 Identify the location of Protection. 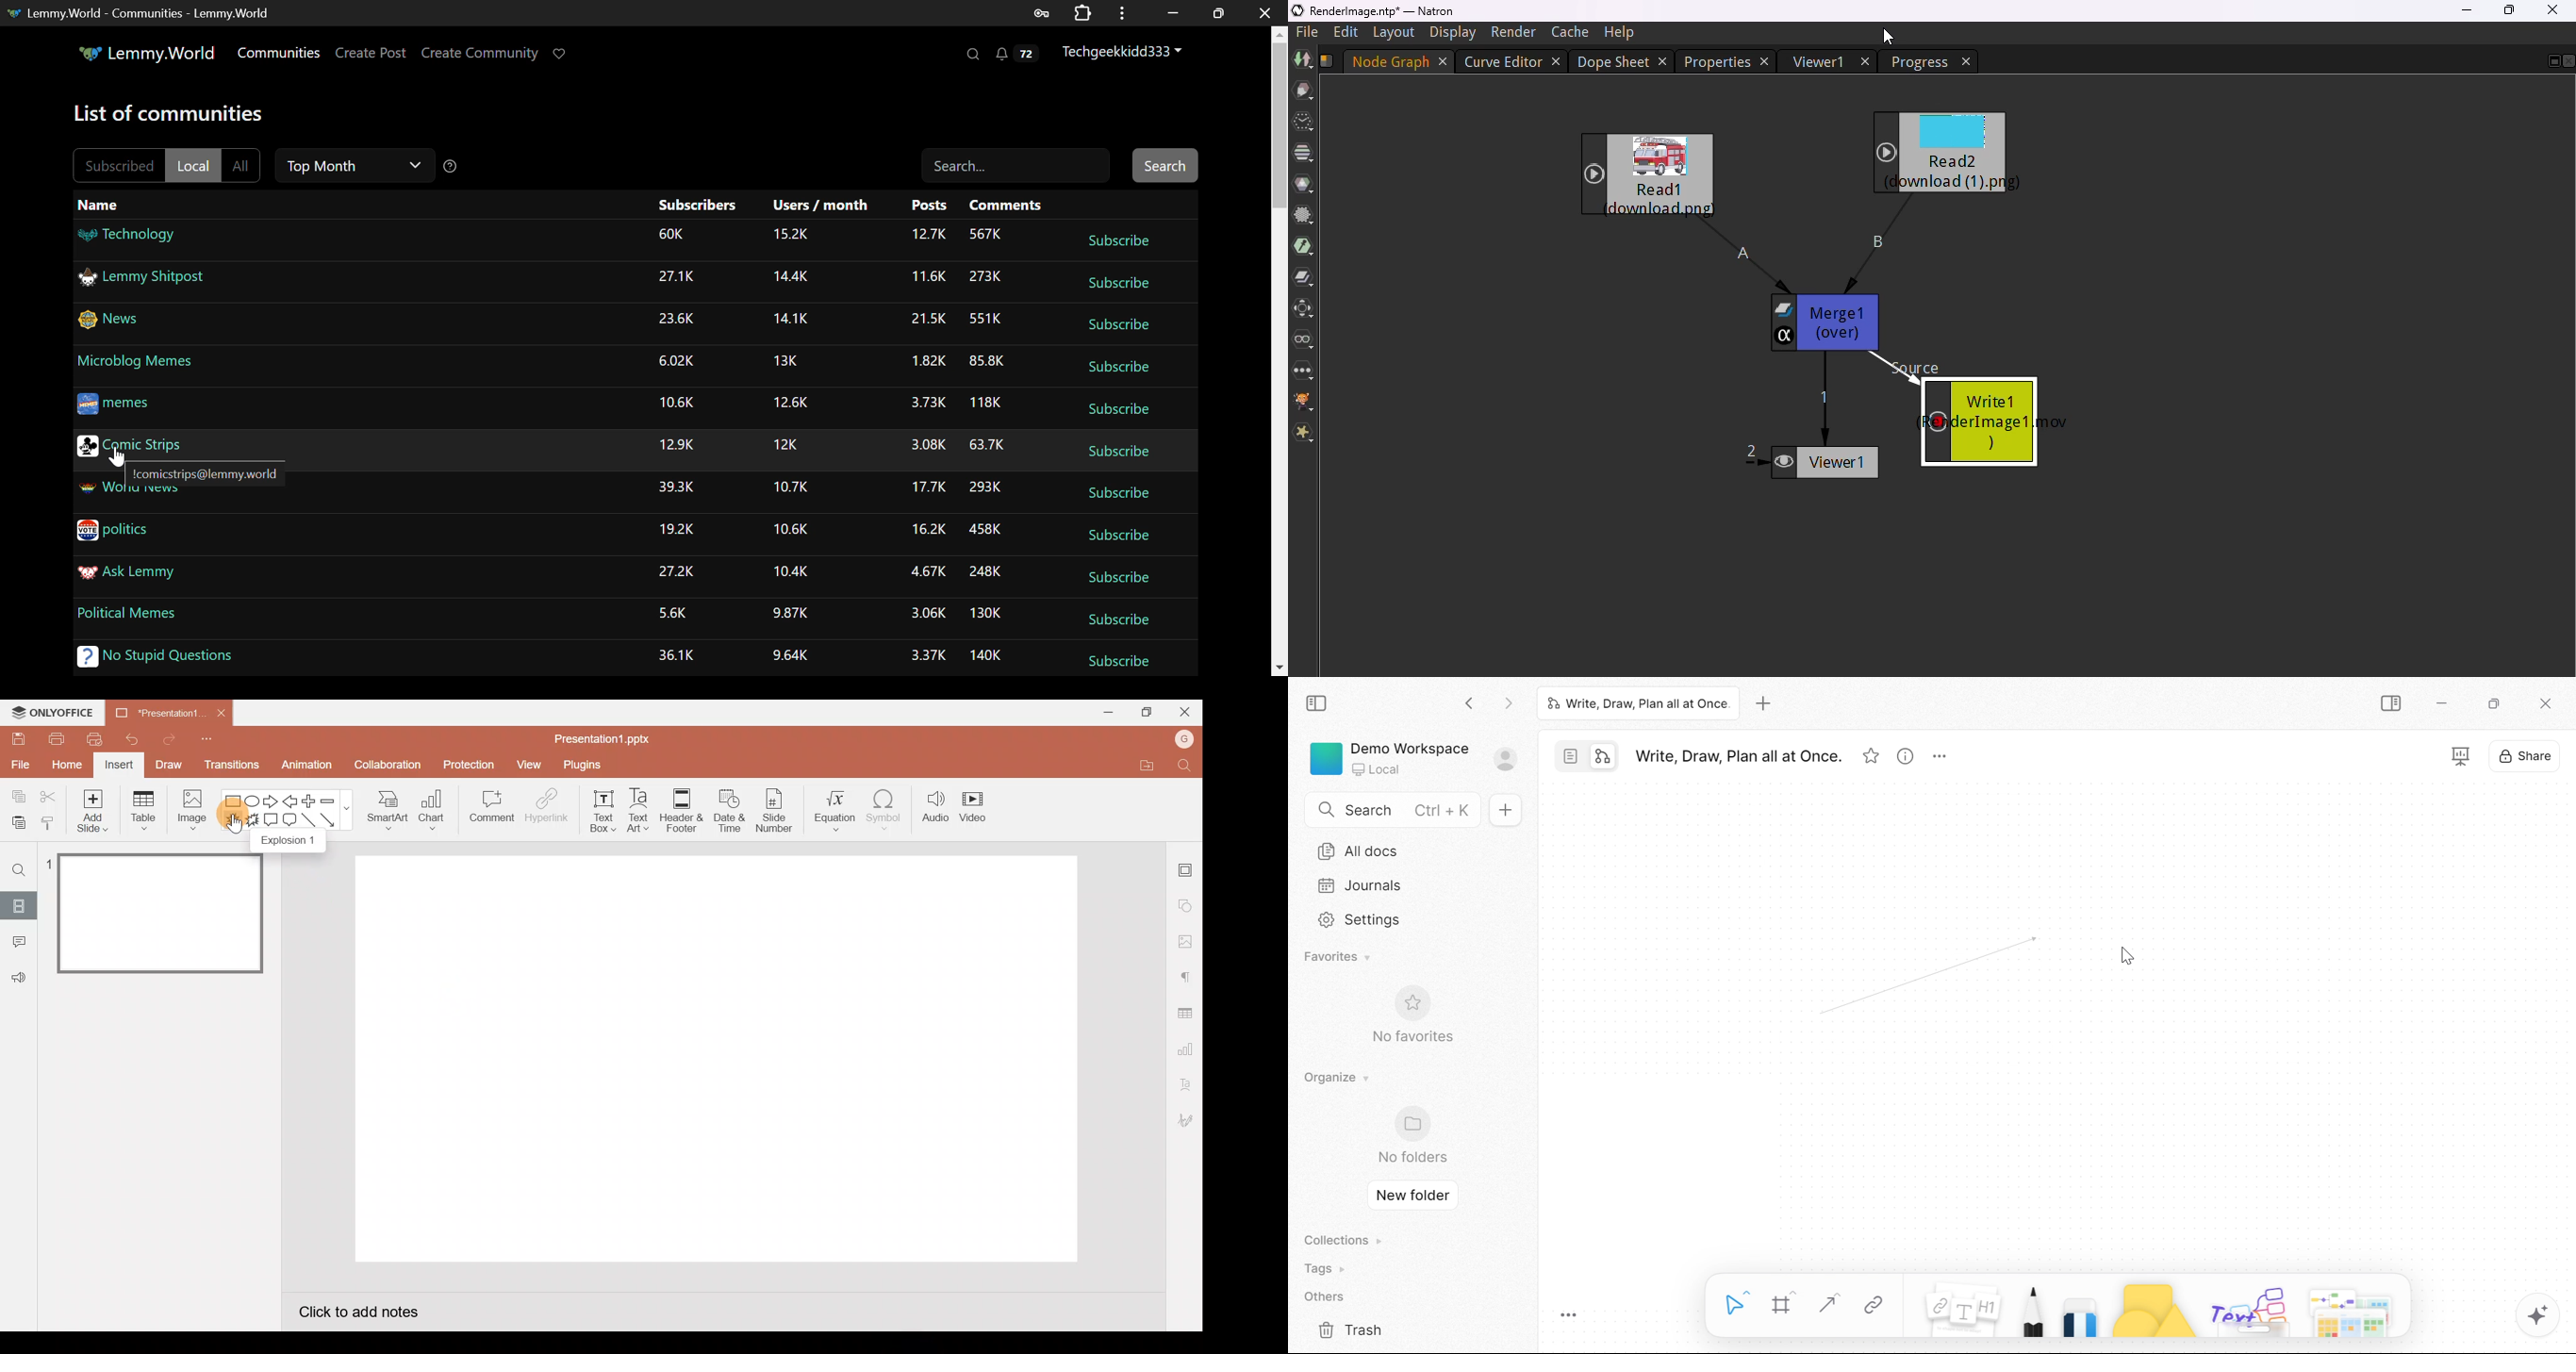
(468, 760).